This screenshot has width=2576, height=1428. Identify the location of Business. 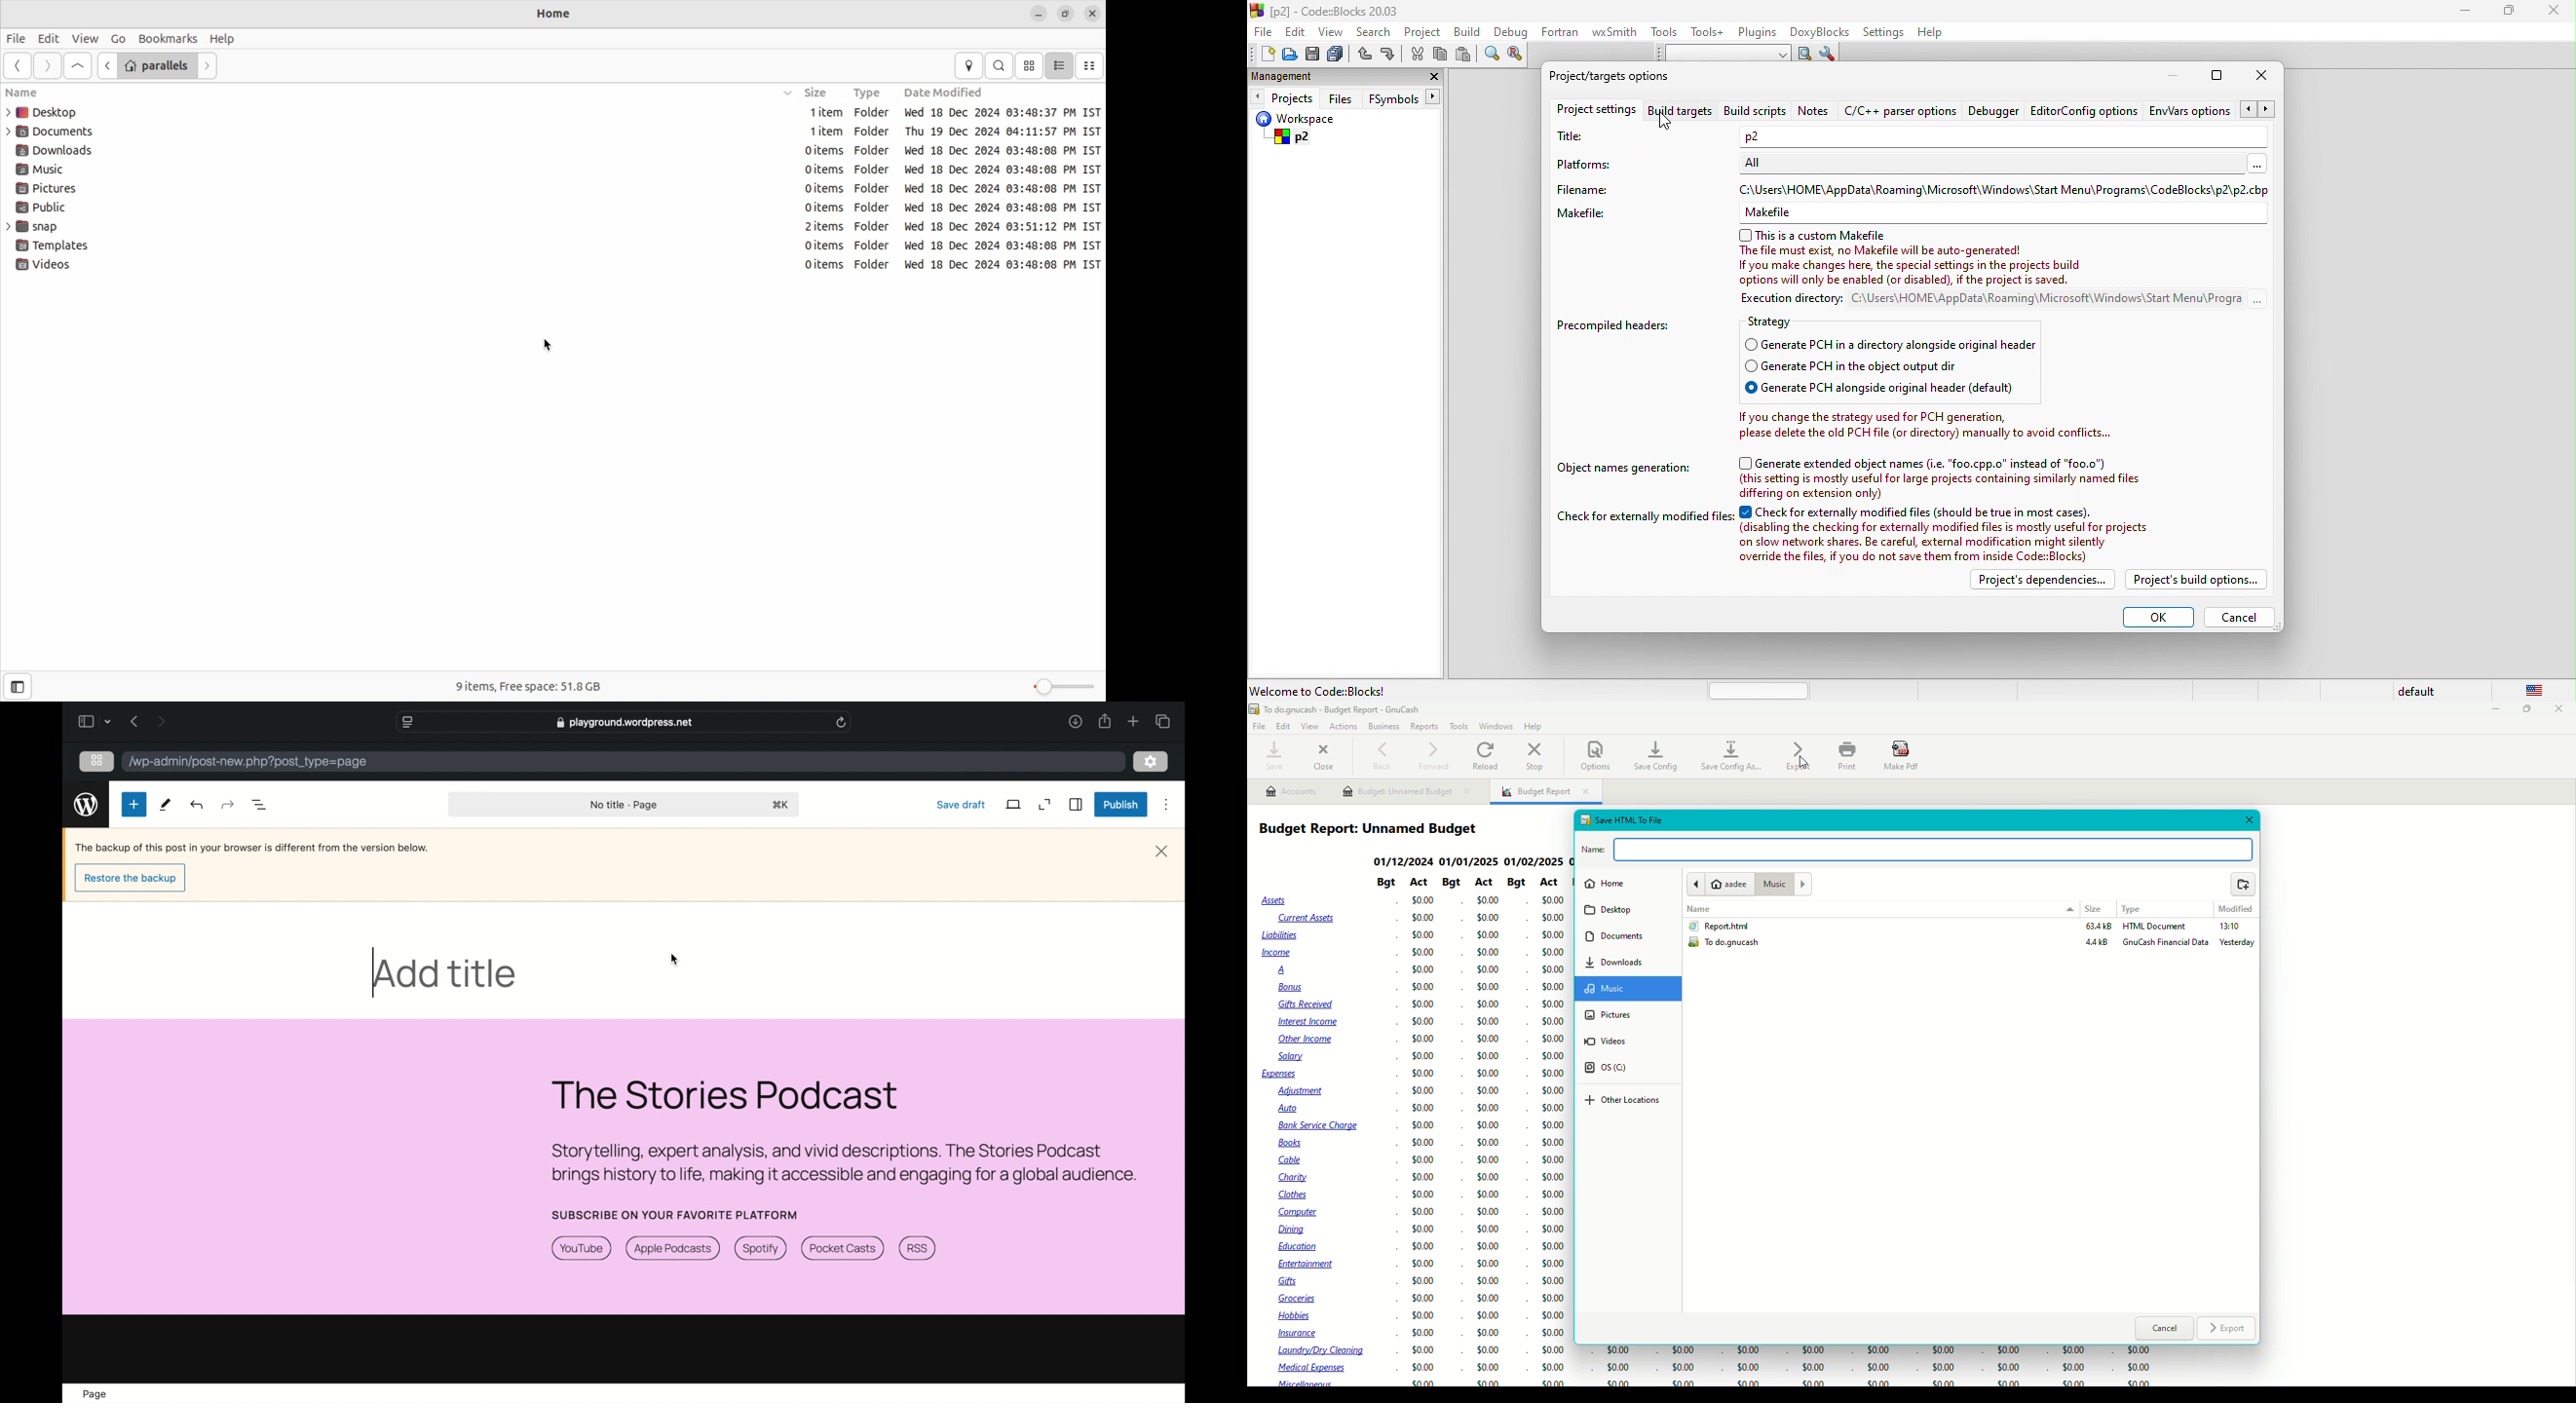
(1383, 725).